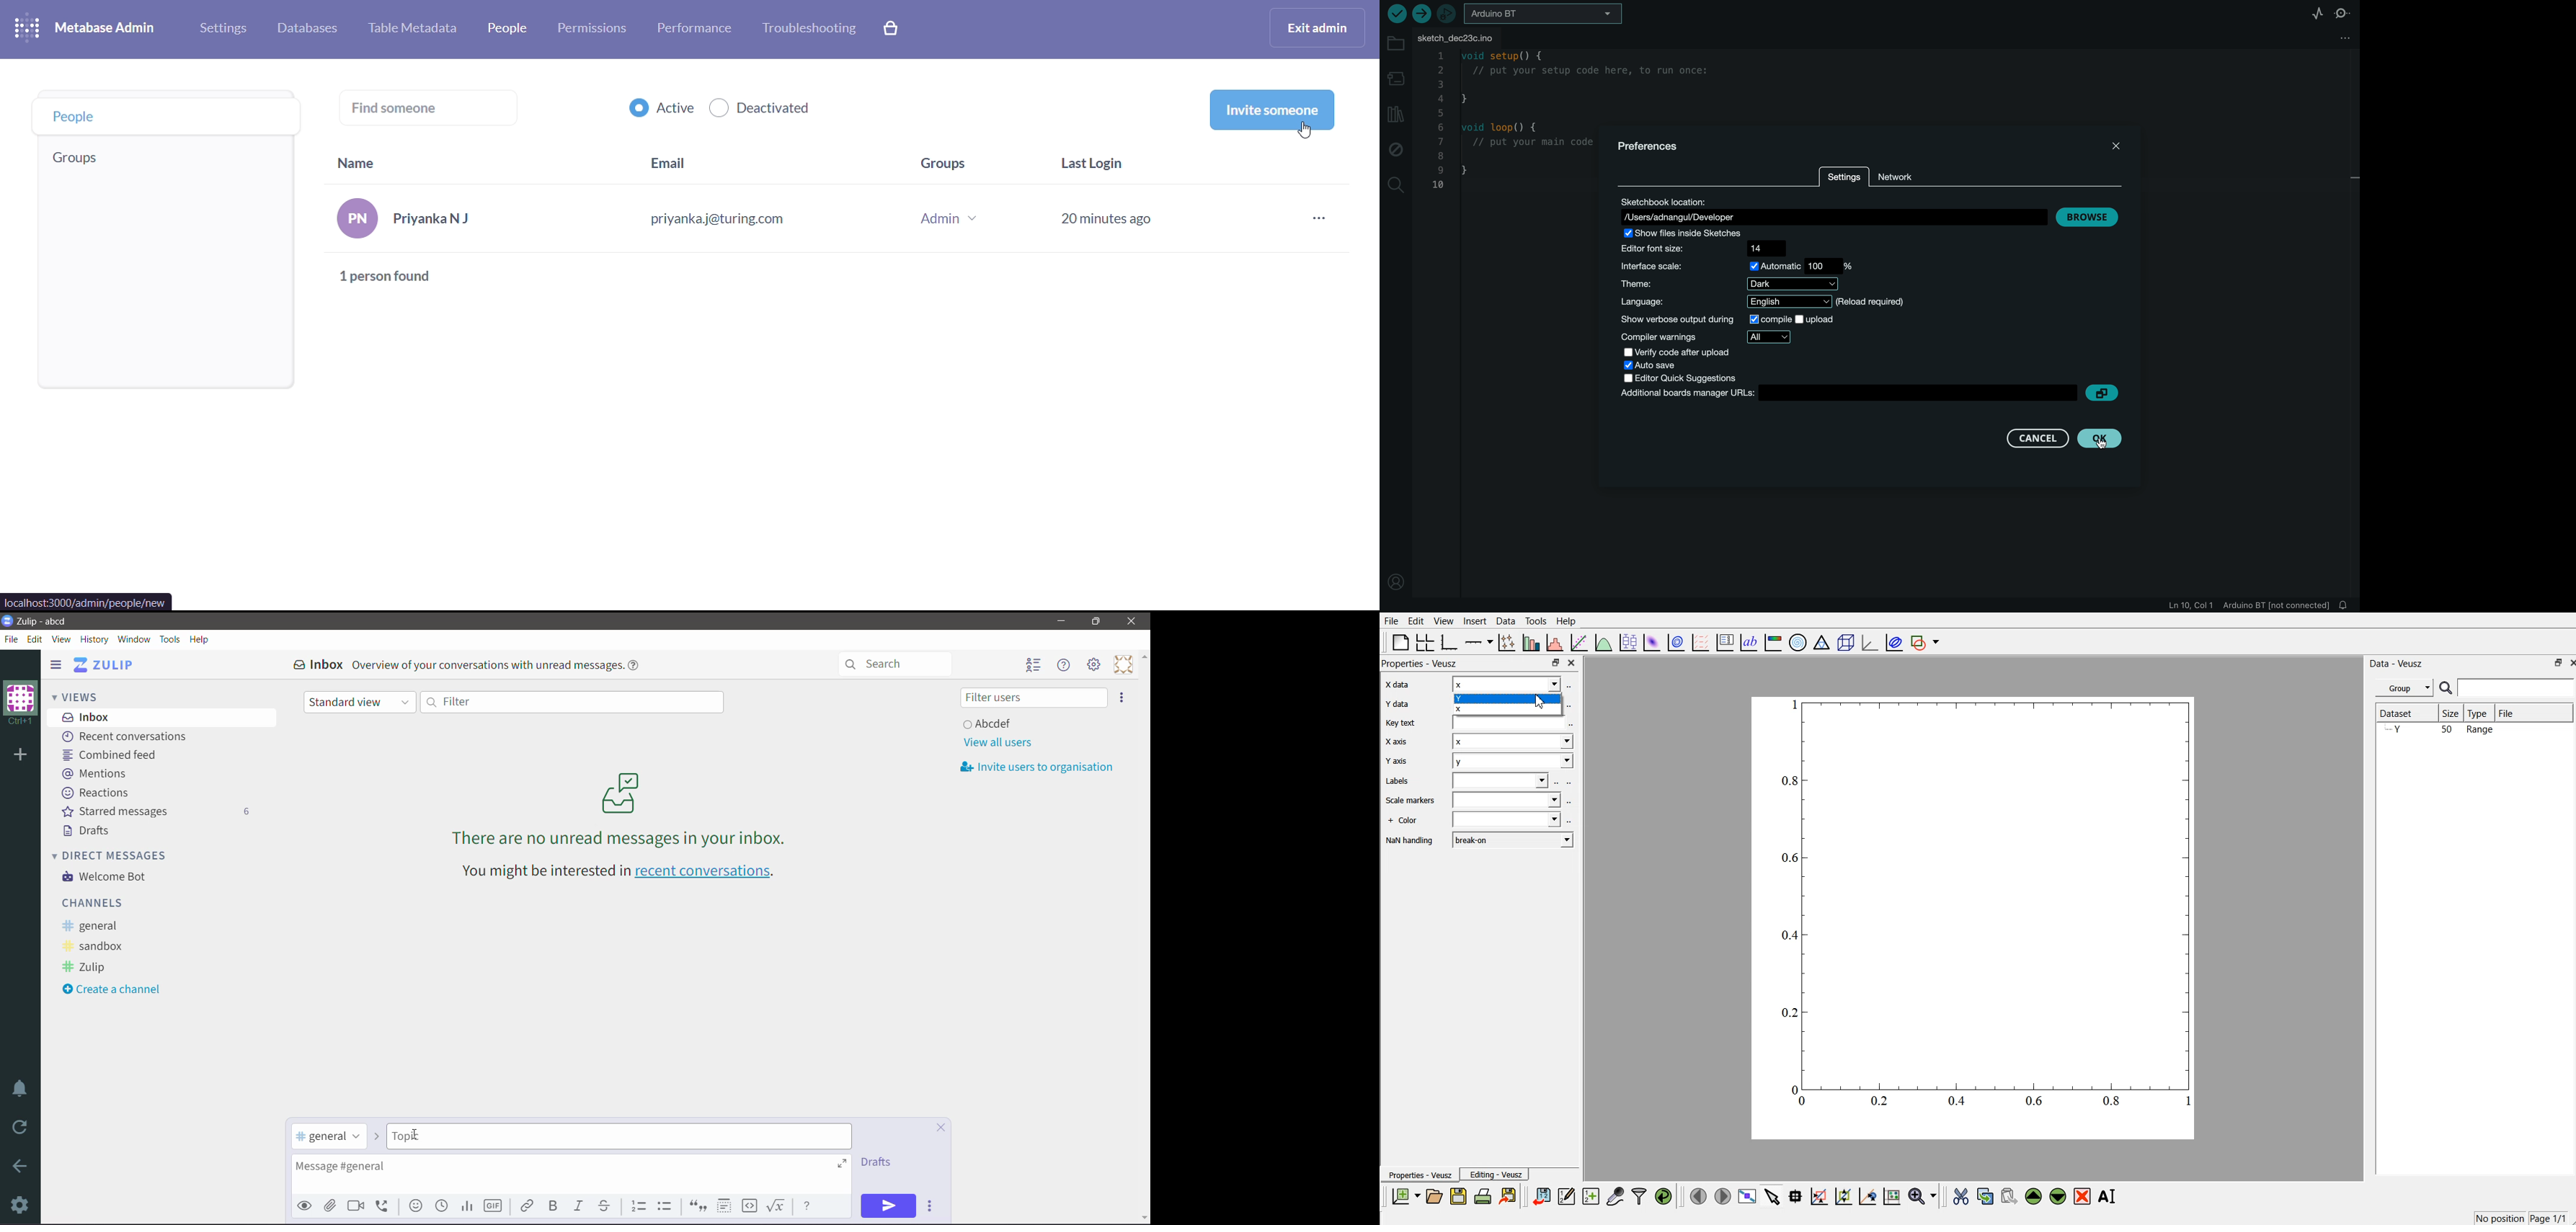 The width and height of the screenshot is (2576, 1232). I want to click on upload, so click(1421, 13).